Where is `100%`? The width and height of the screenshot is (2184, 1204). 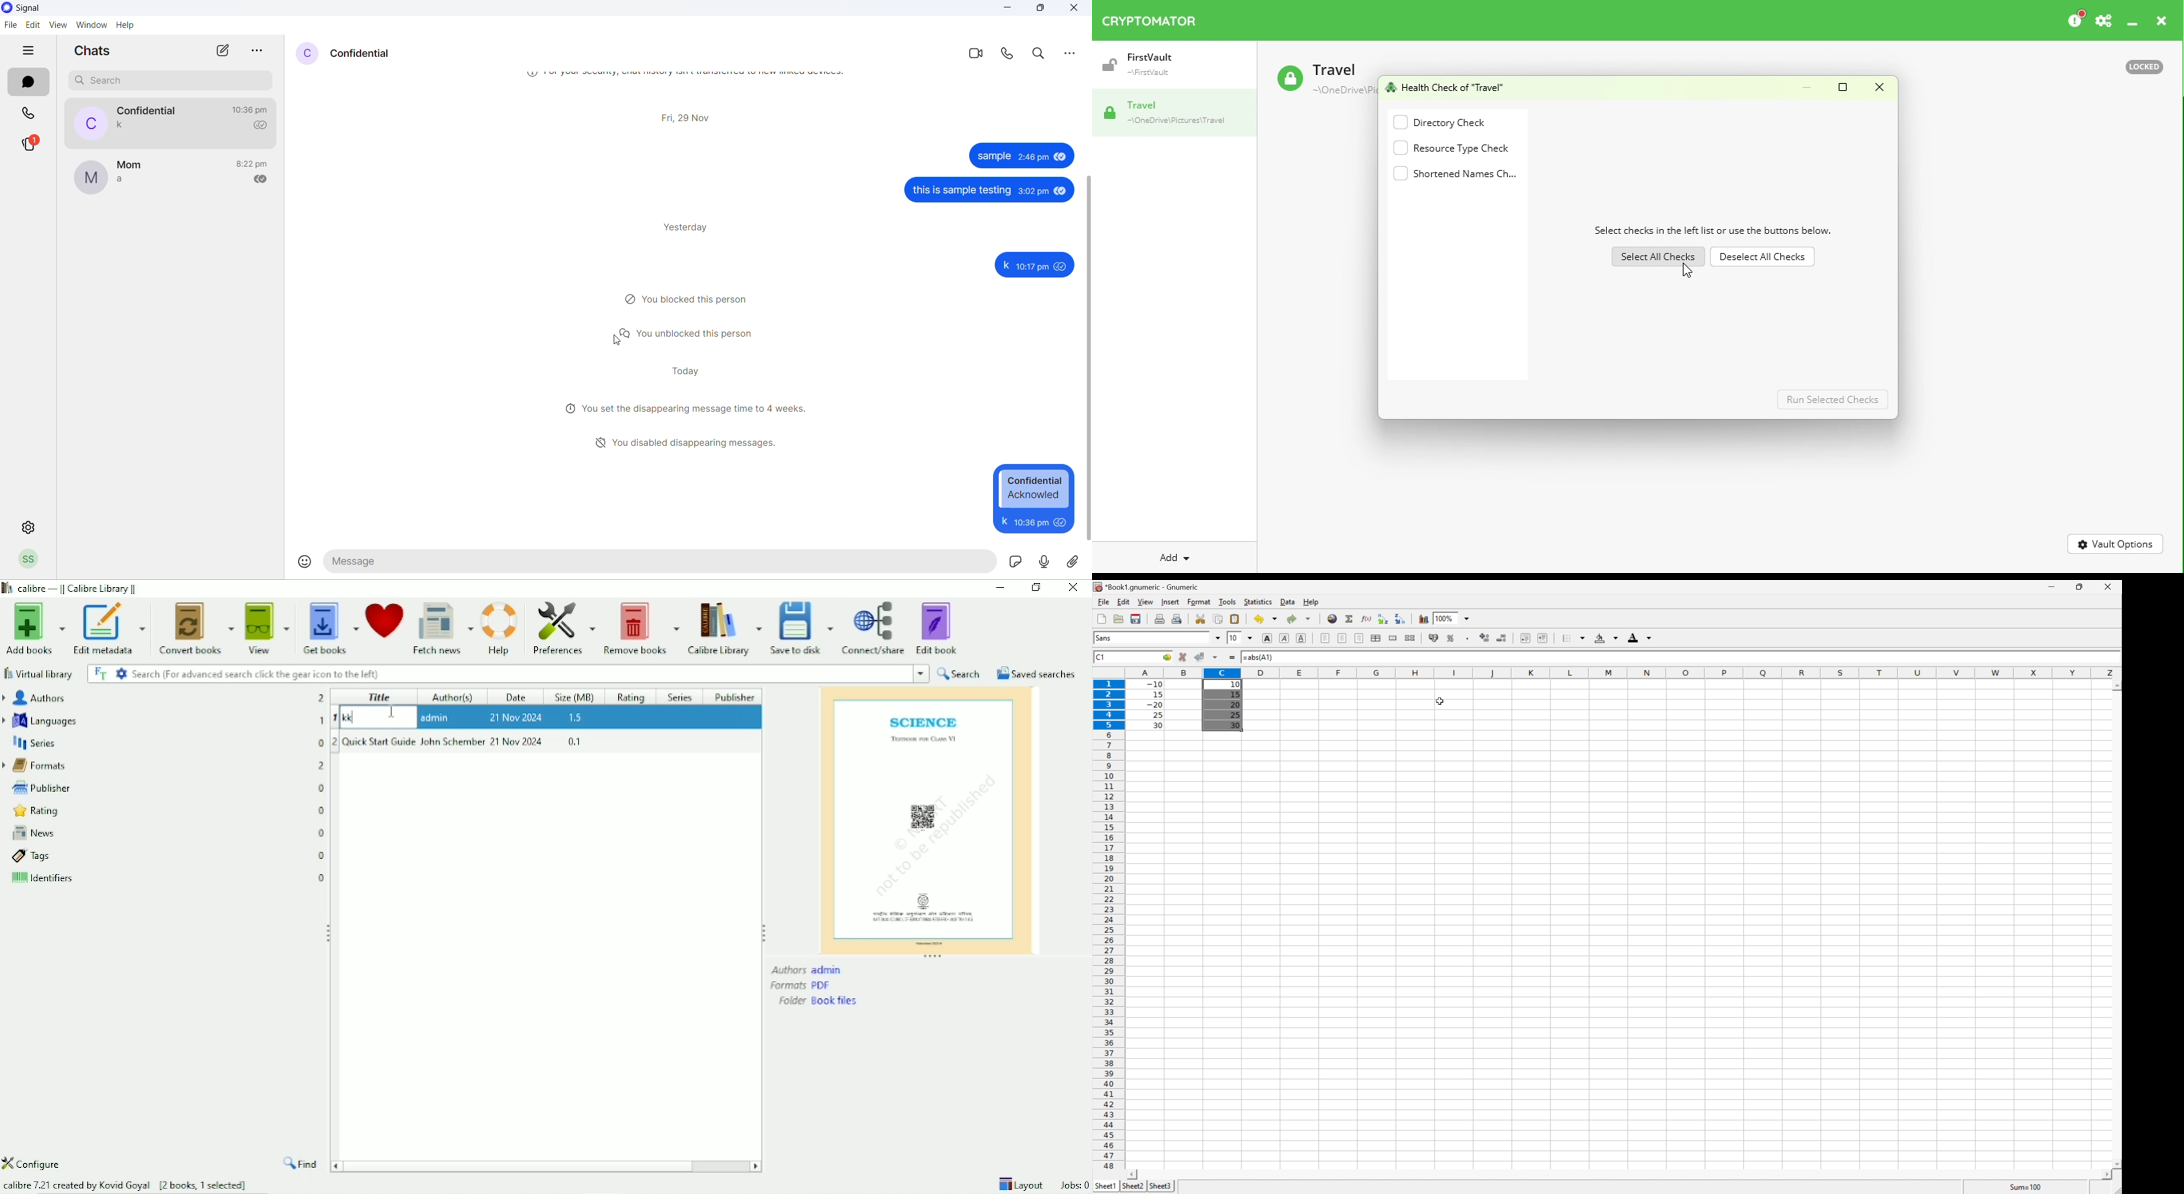 100% is located at coordinates (1446, 618).